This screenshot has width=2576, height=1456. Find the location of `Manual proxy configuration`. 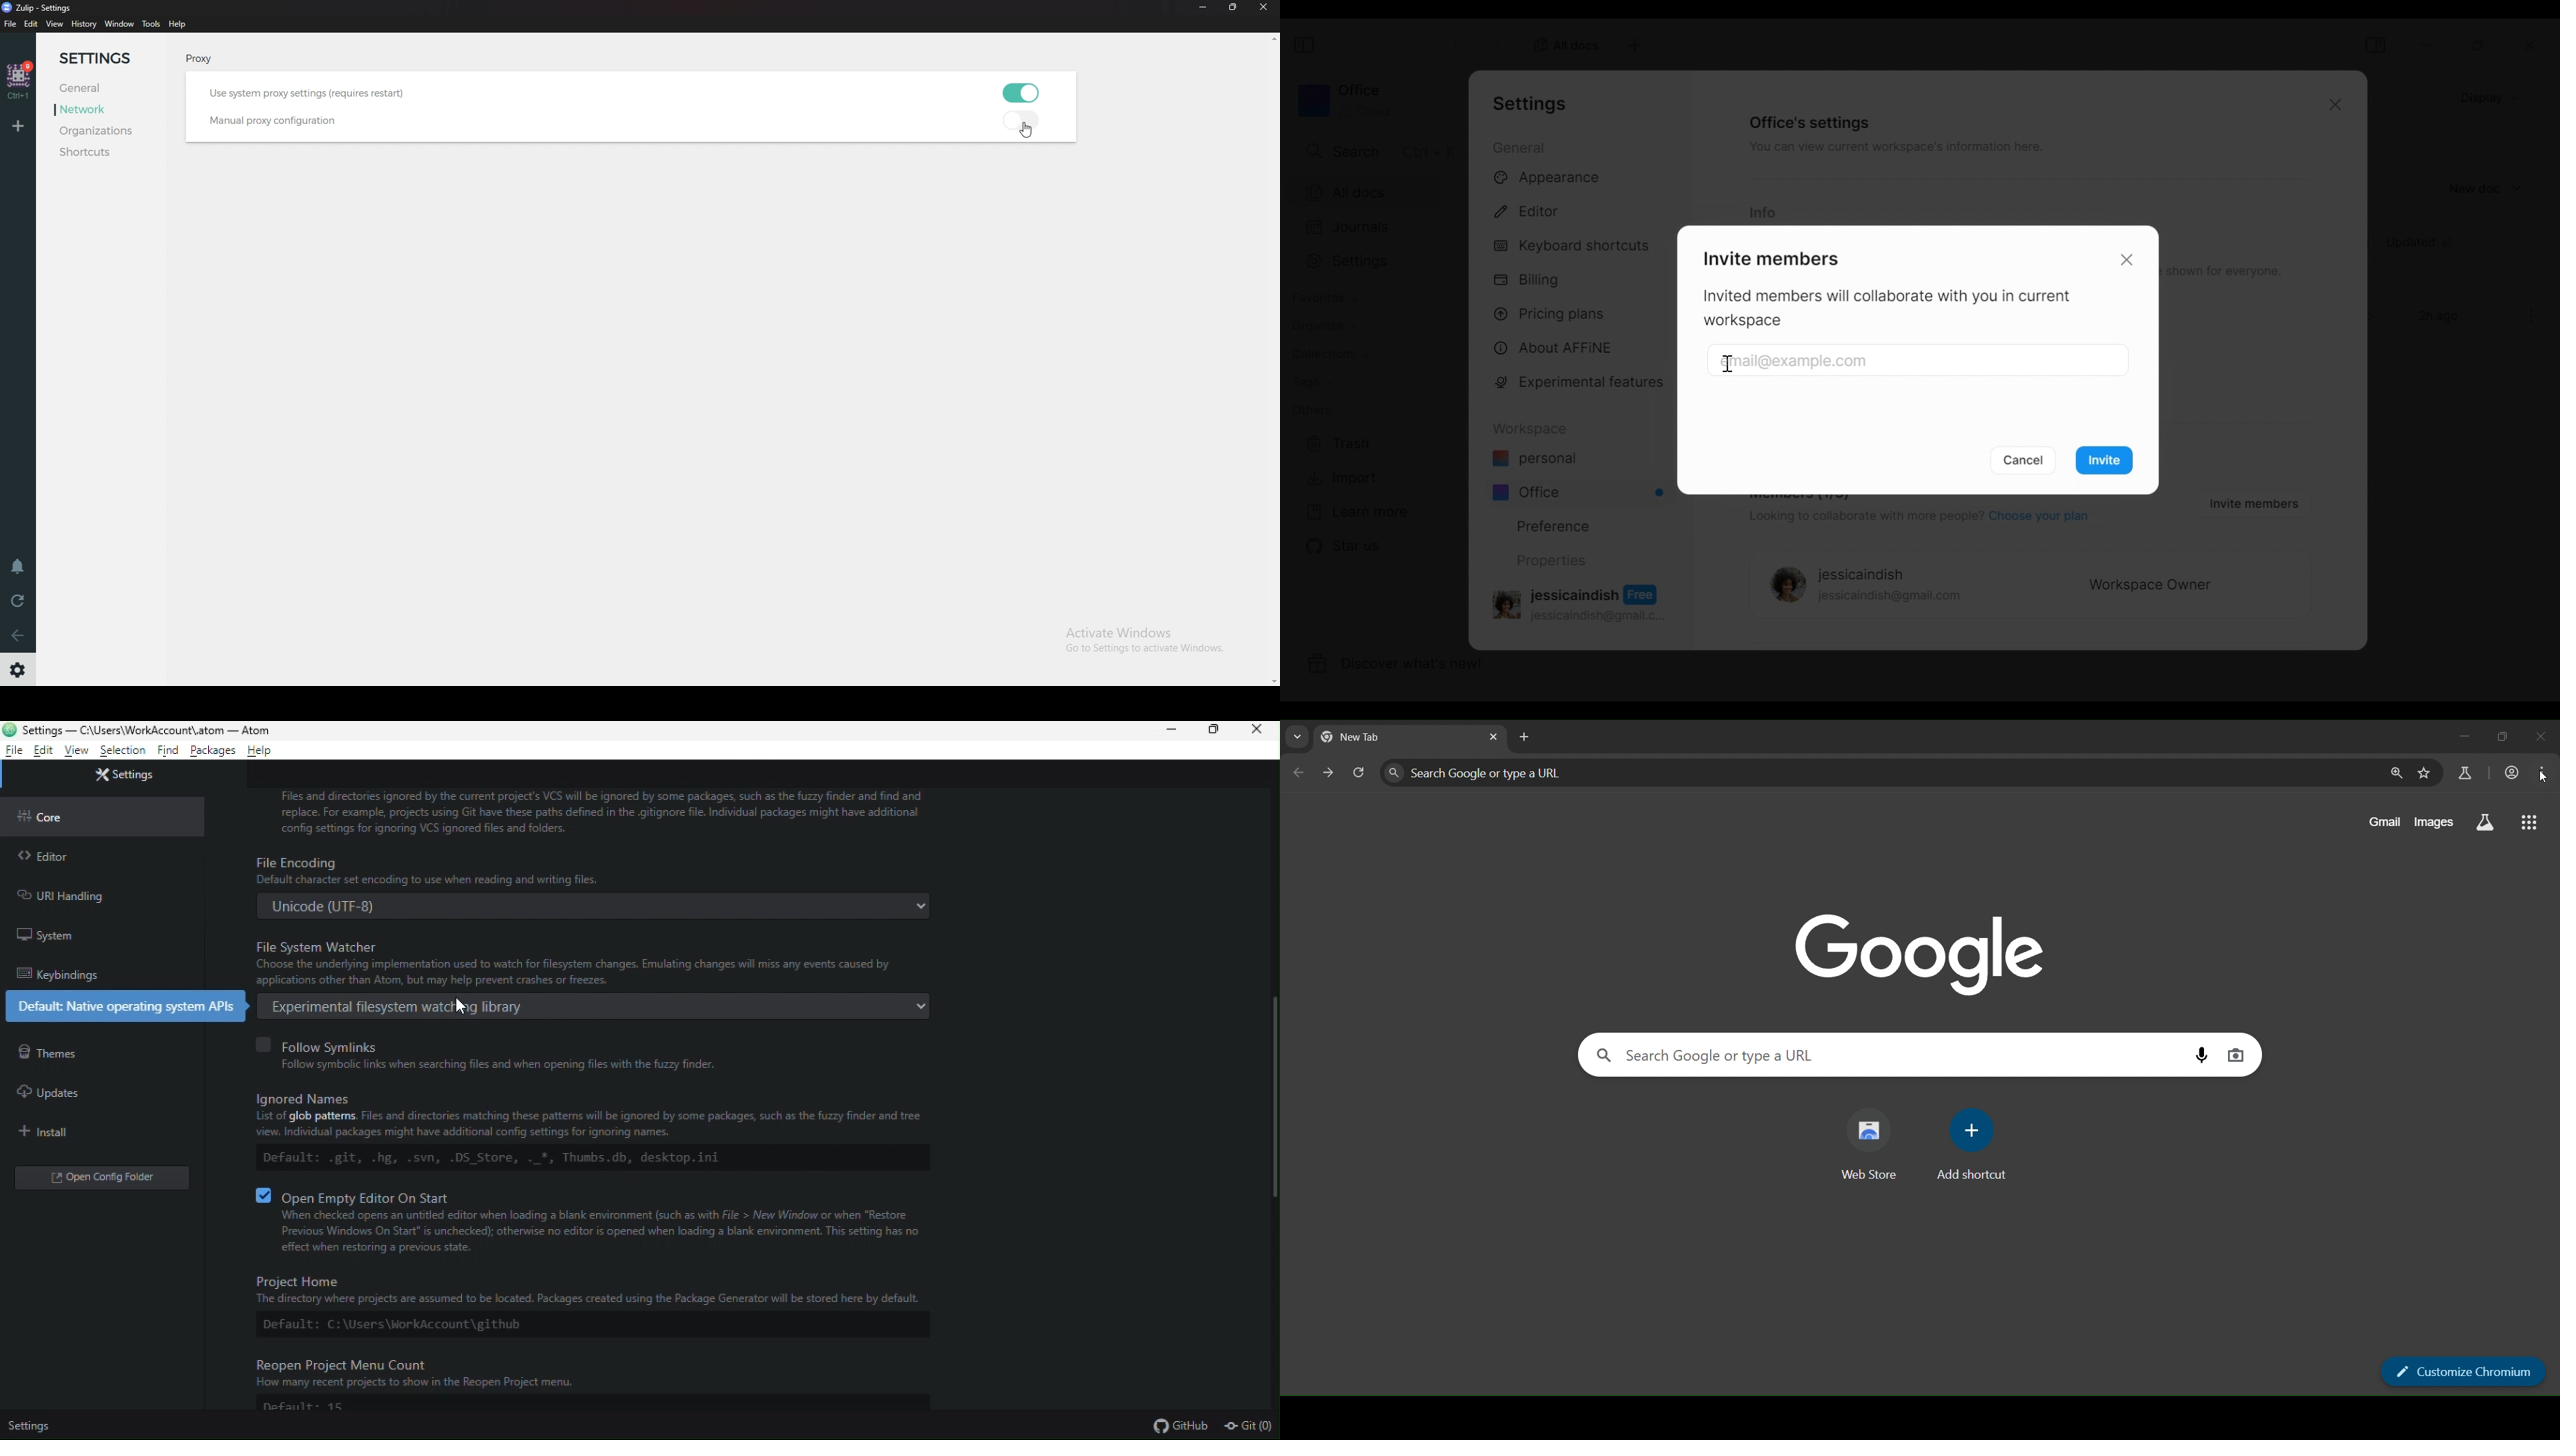

Manual proxy configuration is located at coordinates (268, 121).